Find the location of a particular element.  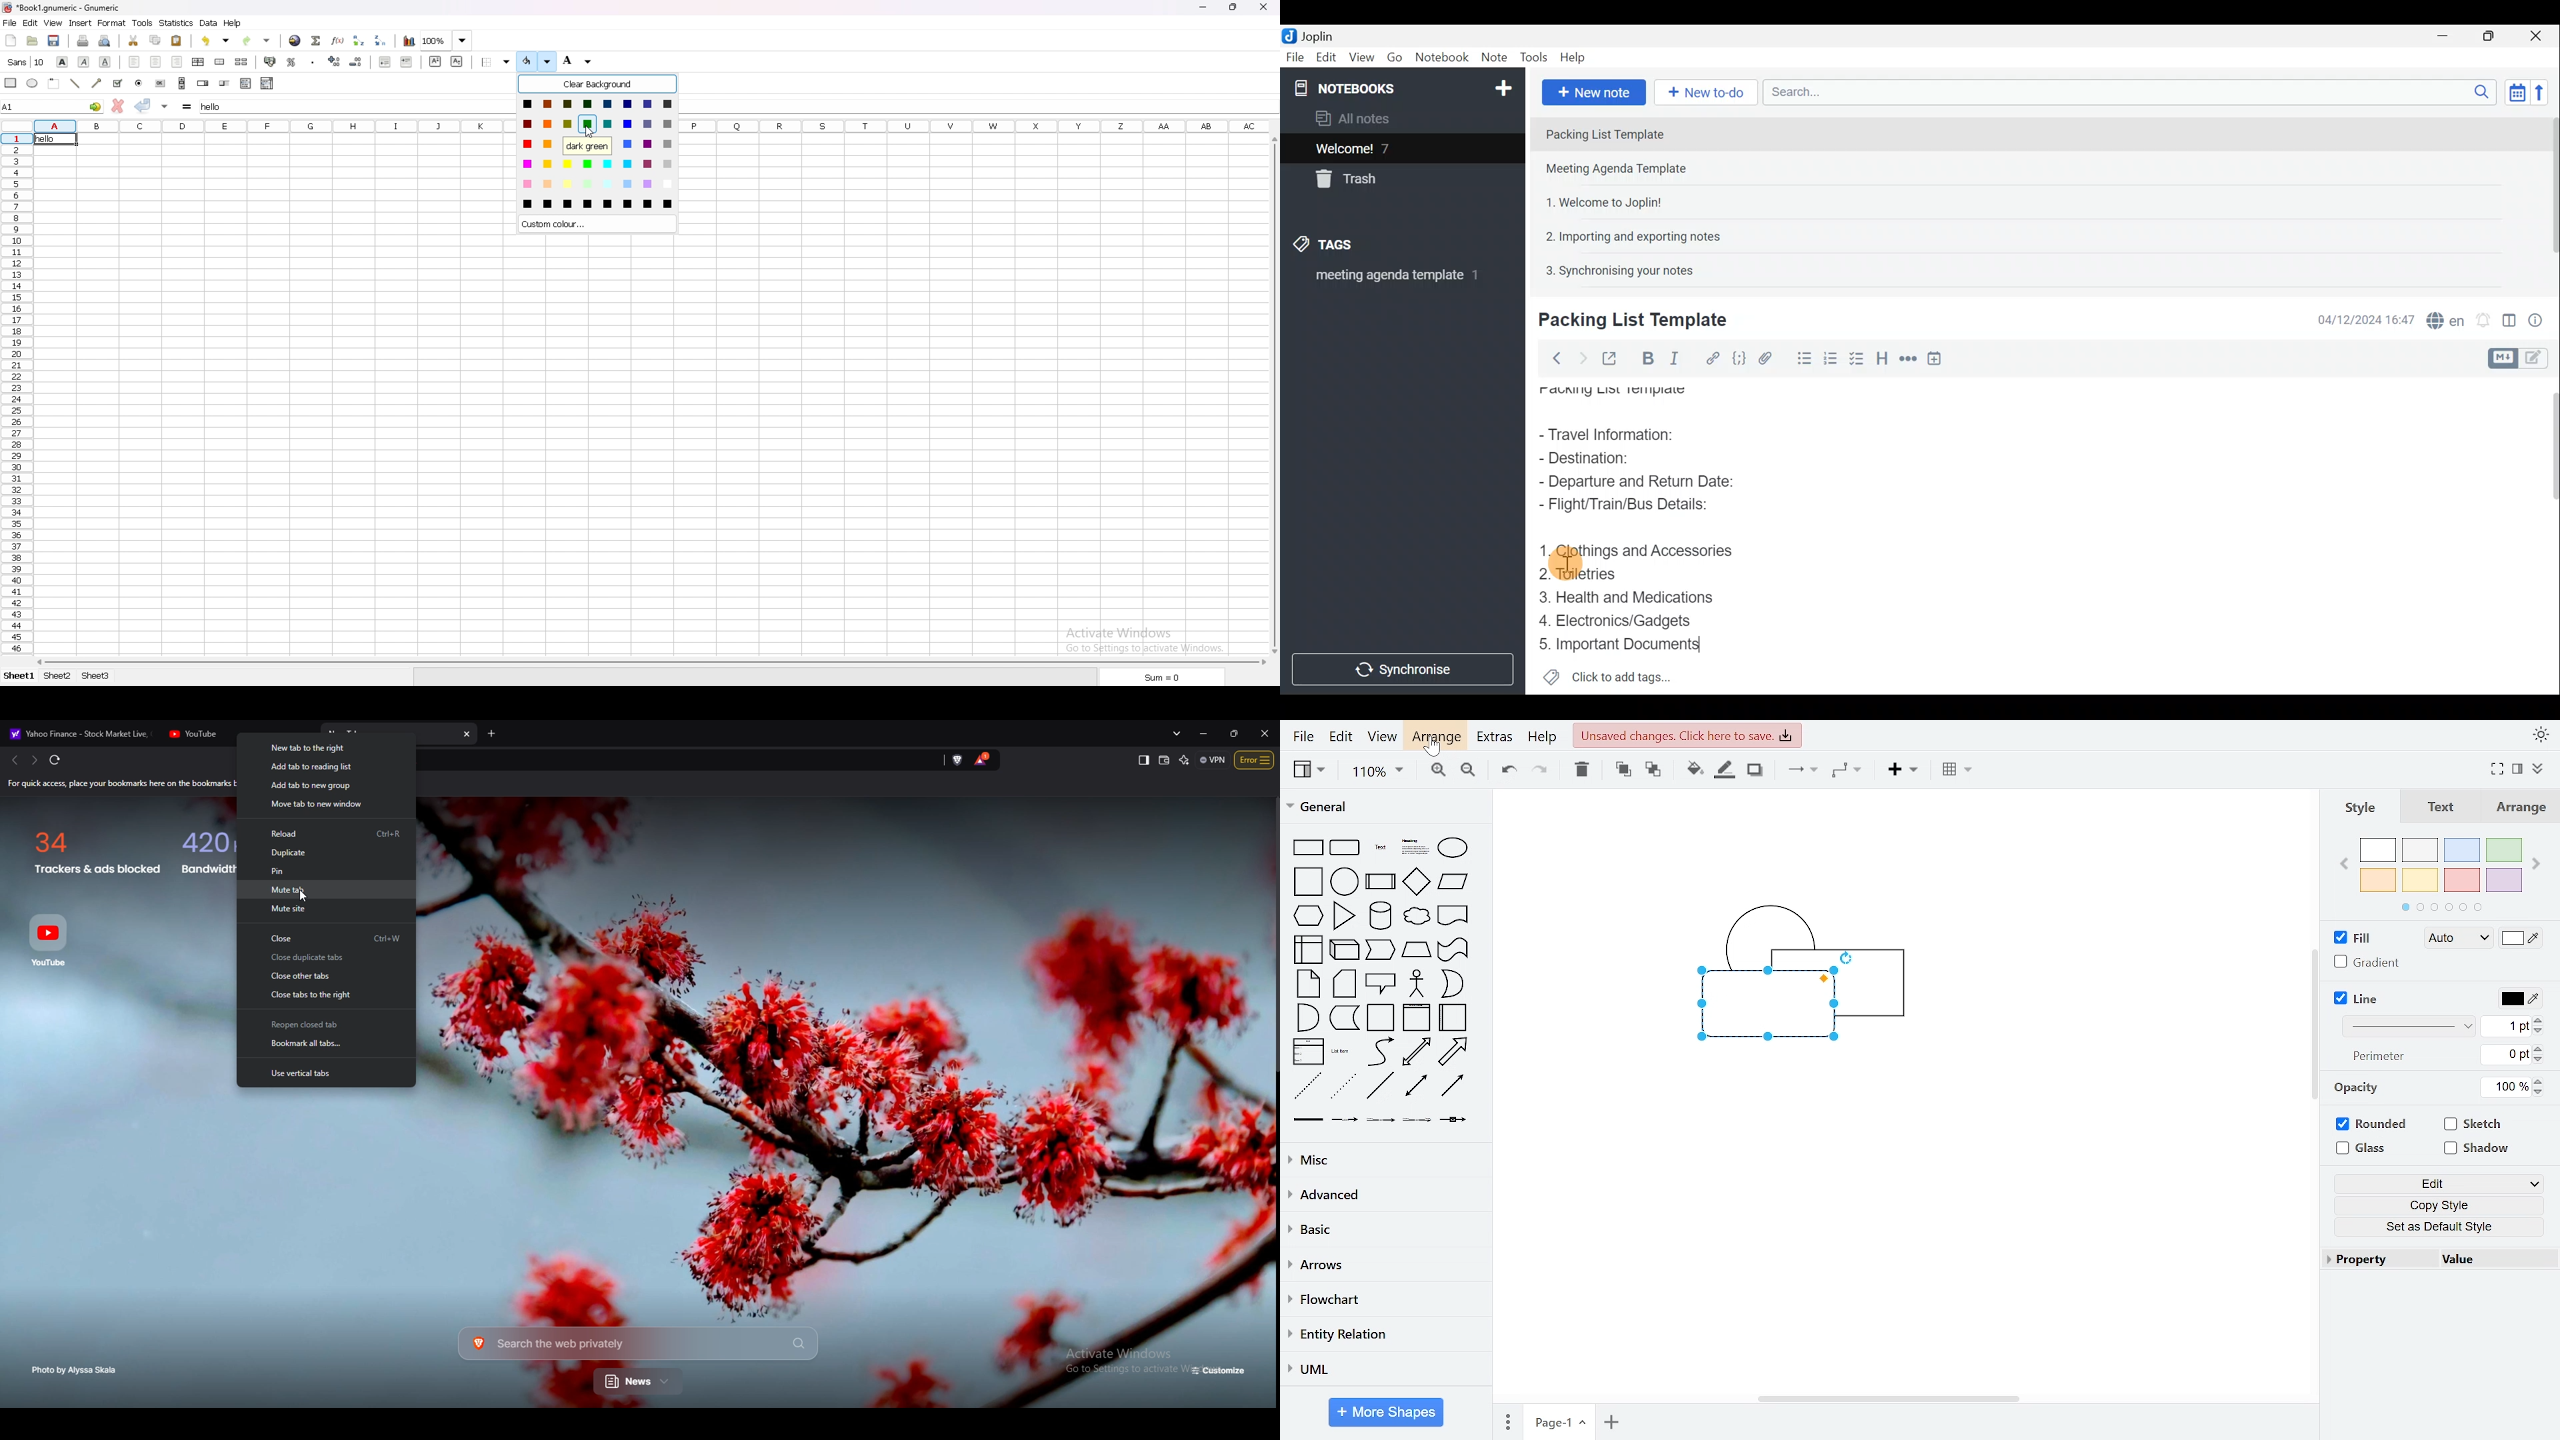

horizontal container is located at coordinates (1452, 1018).